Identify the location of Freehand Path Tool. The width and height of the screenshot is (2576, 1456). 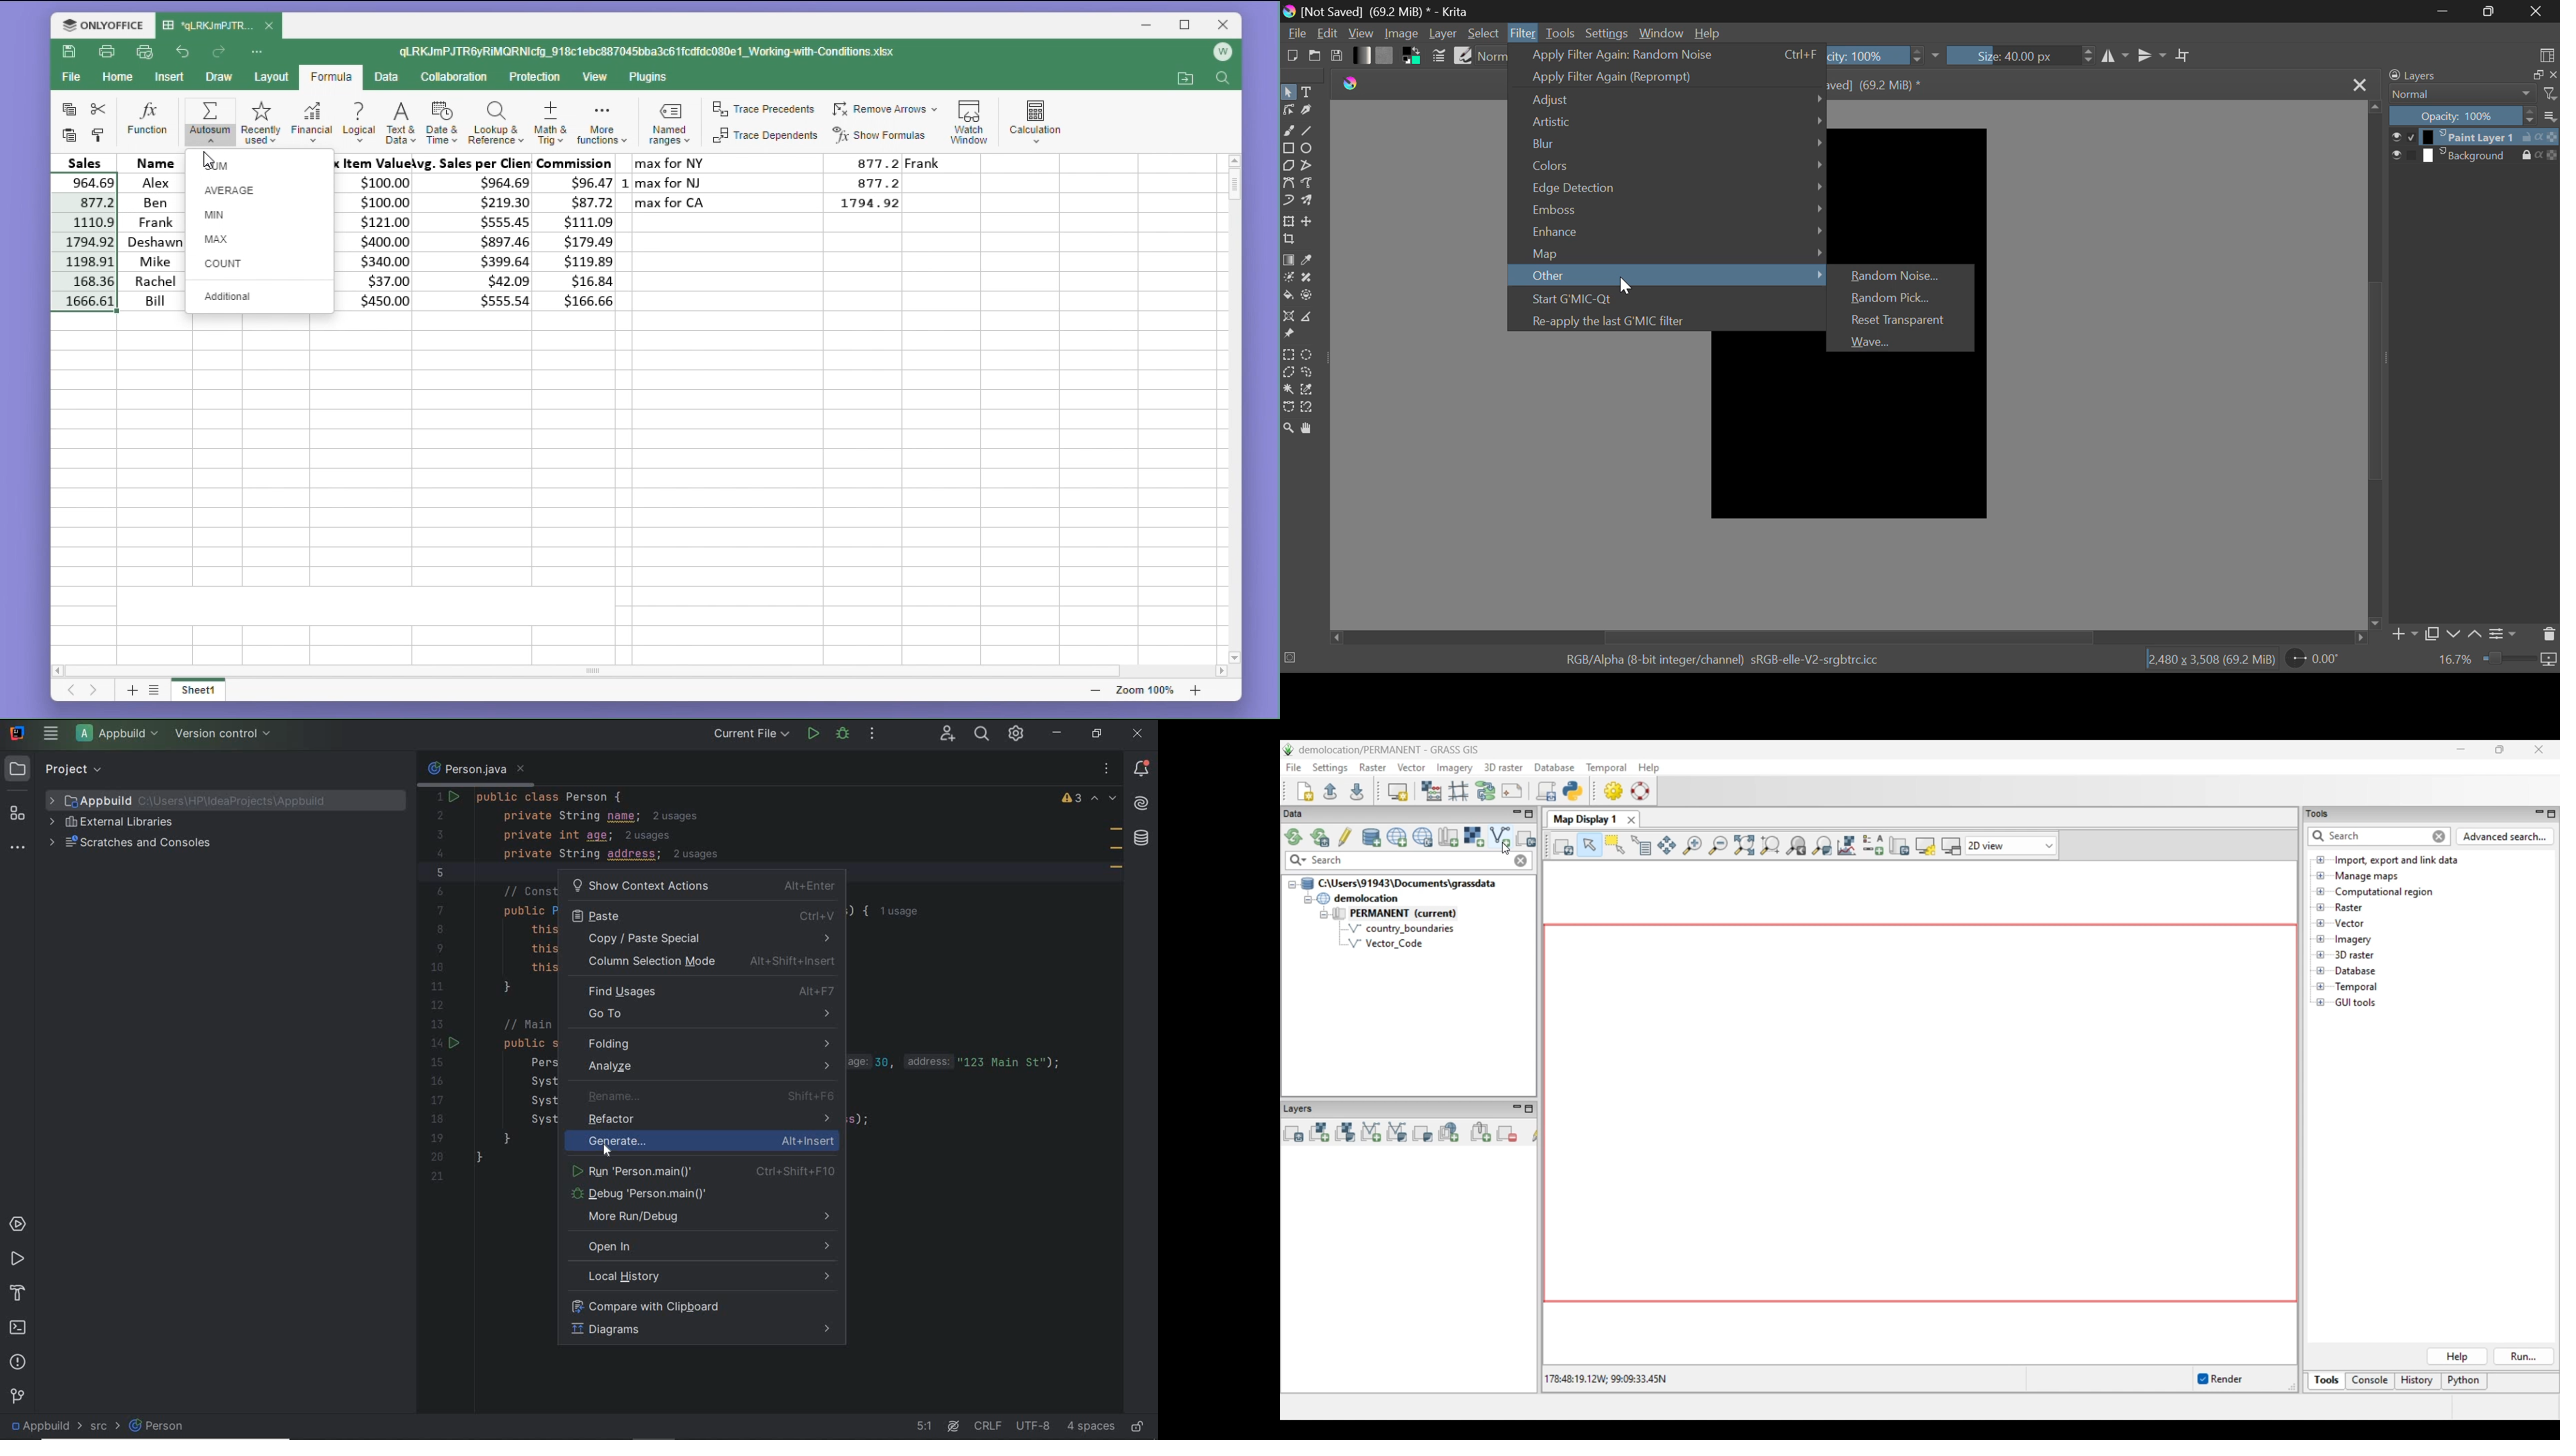
(1307, 184).